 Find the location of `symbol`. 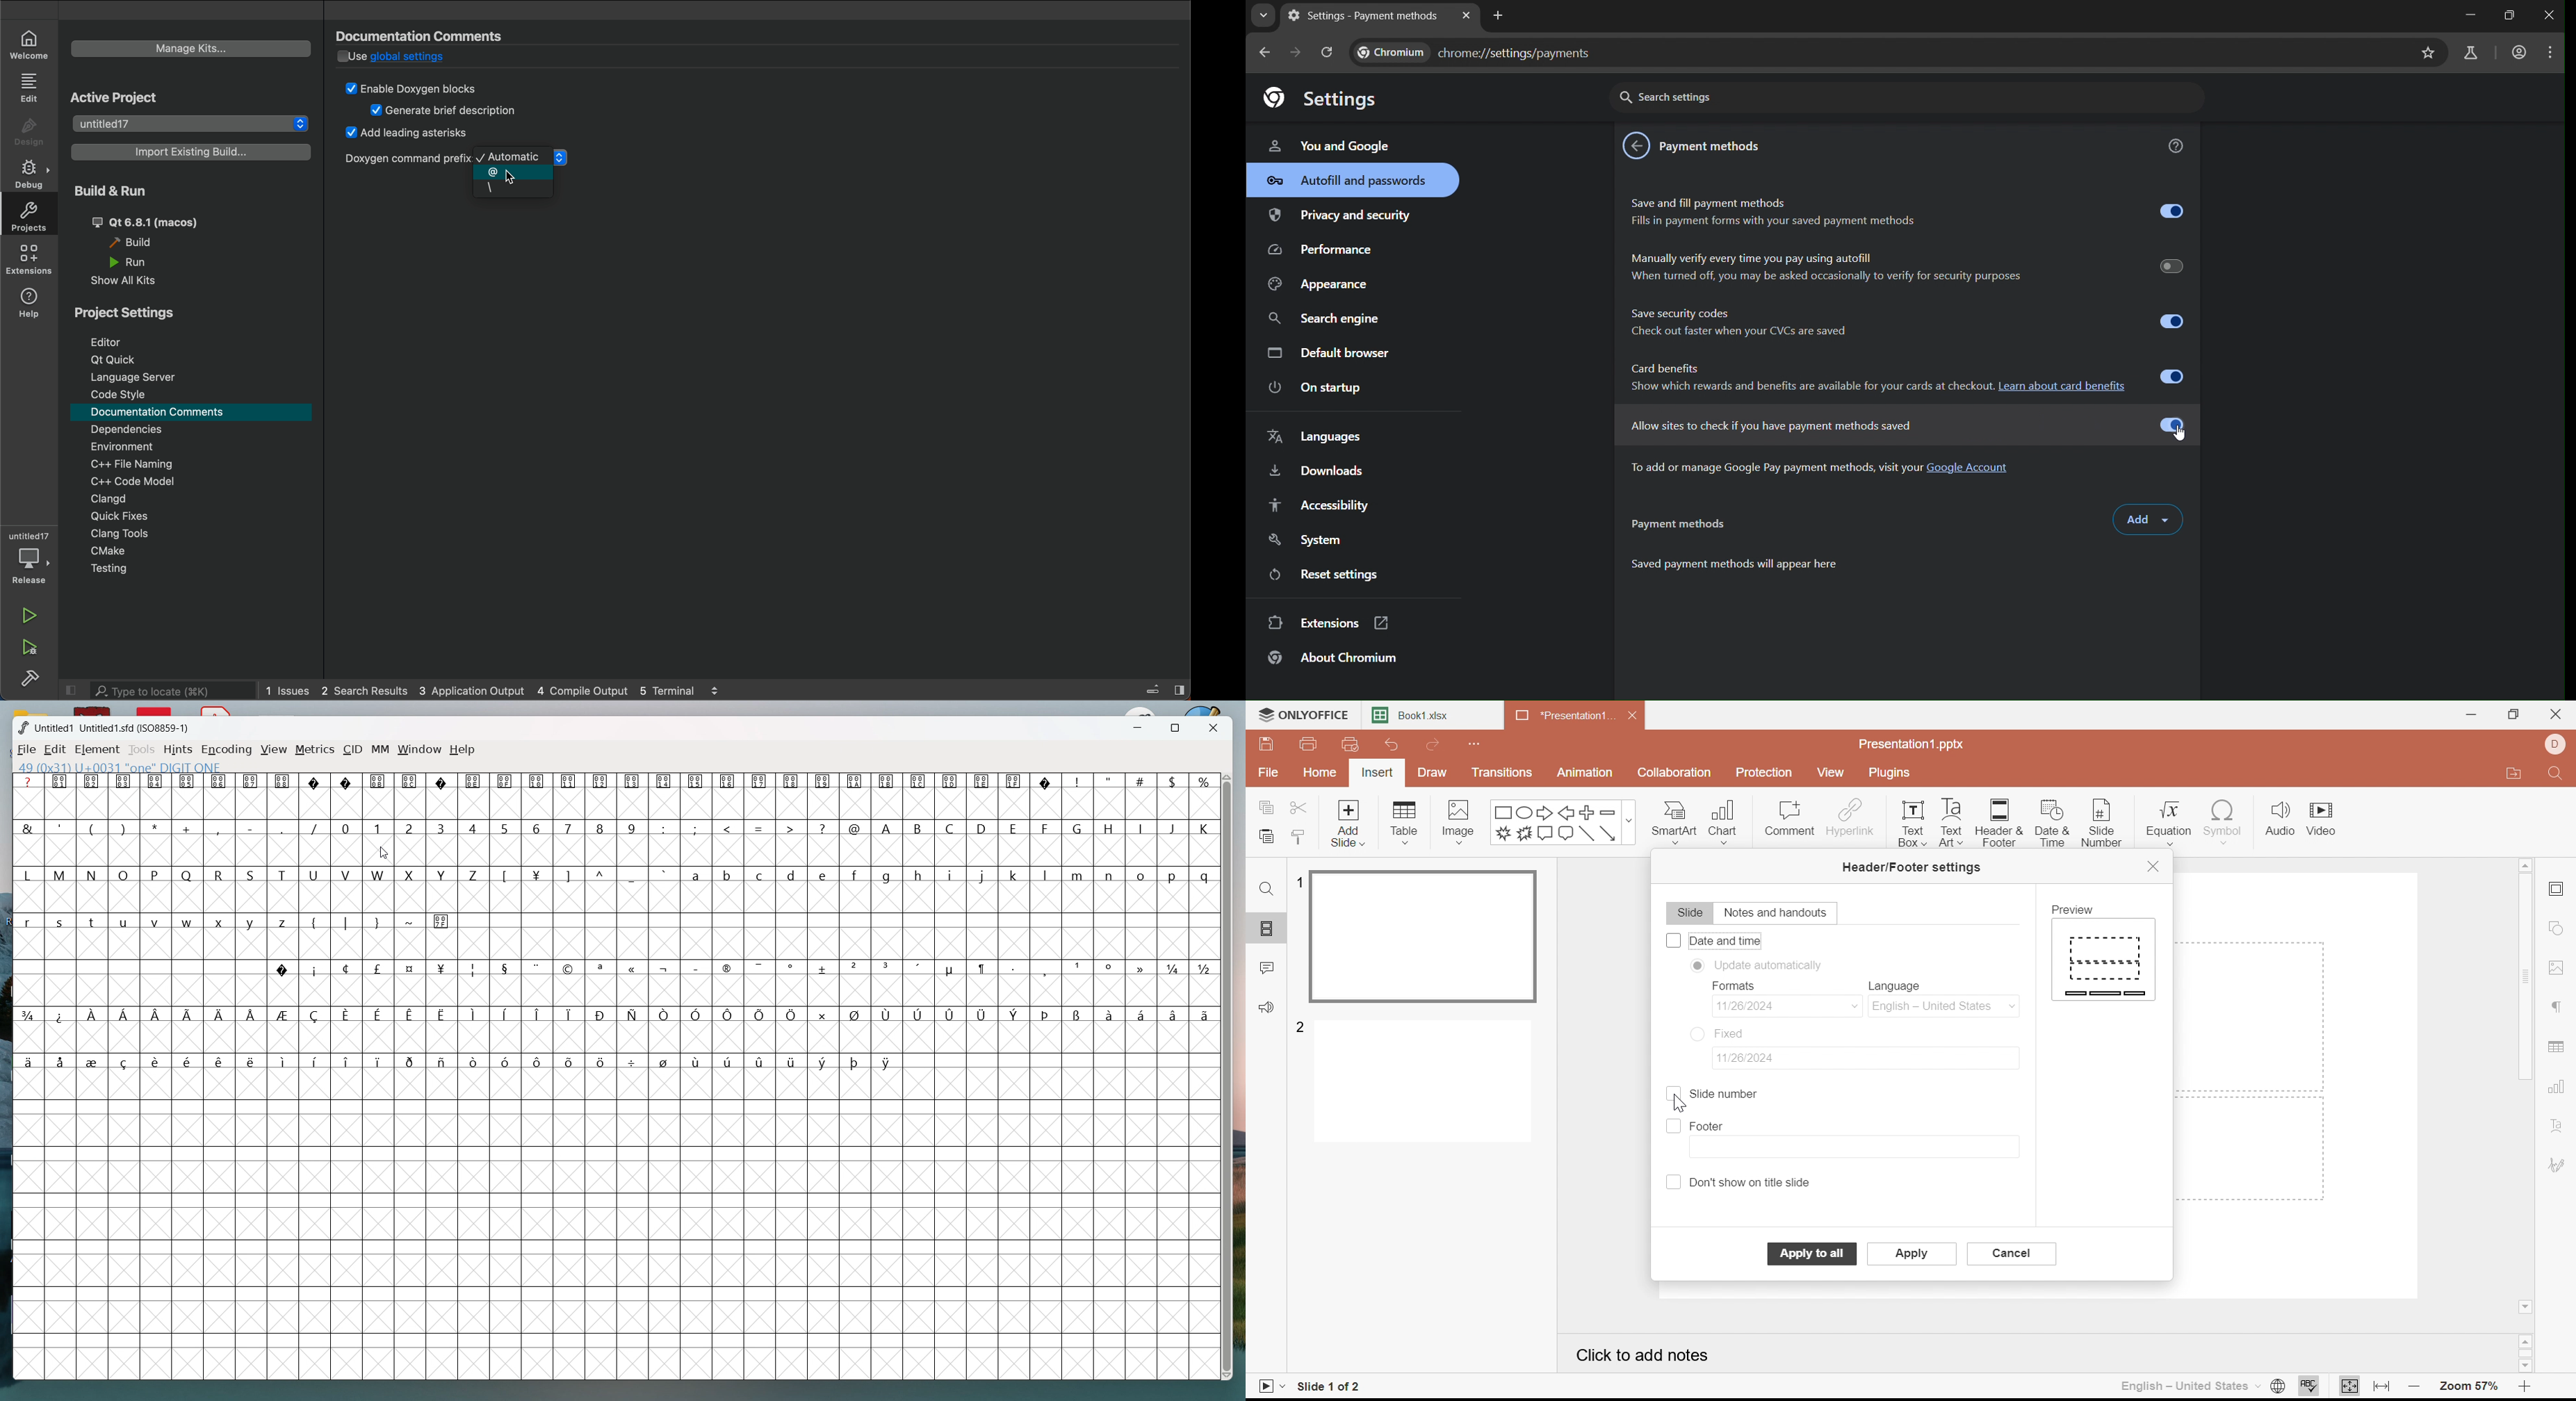

symbol is located at coordinates (284, 780).